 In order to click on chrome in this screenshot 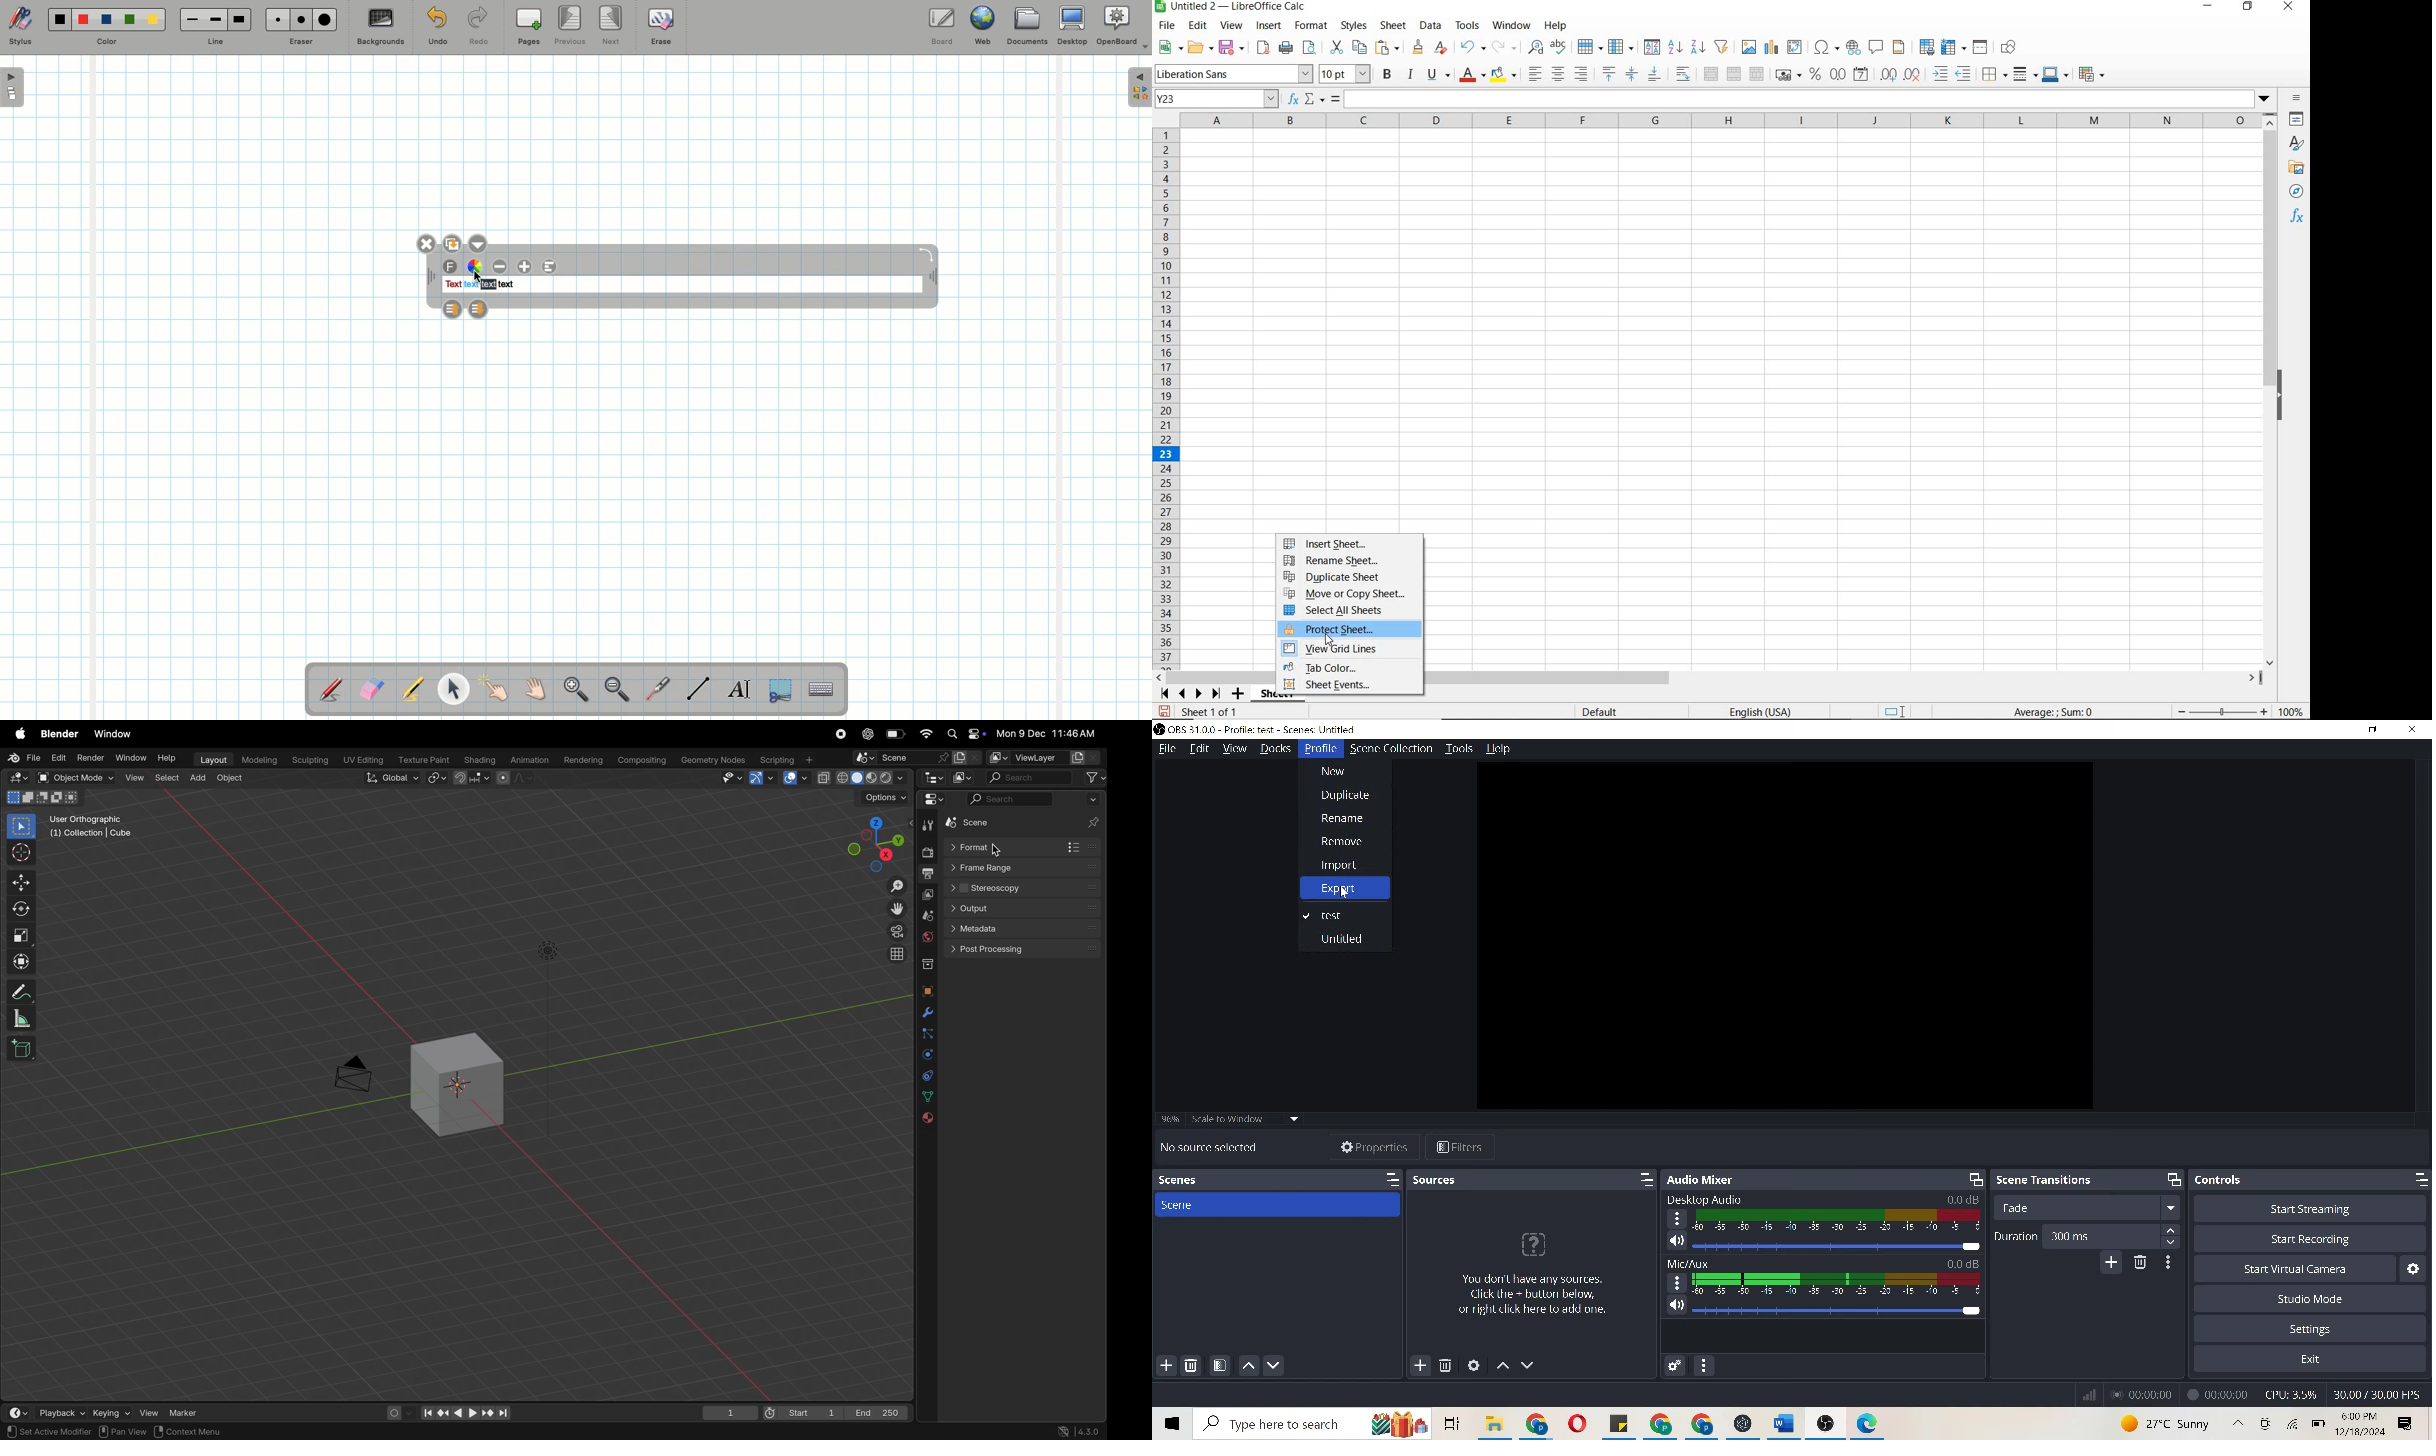, I will do `click(1541, 1424)`.